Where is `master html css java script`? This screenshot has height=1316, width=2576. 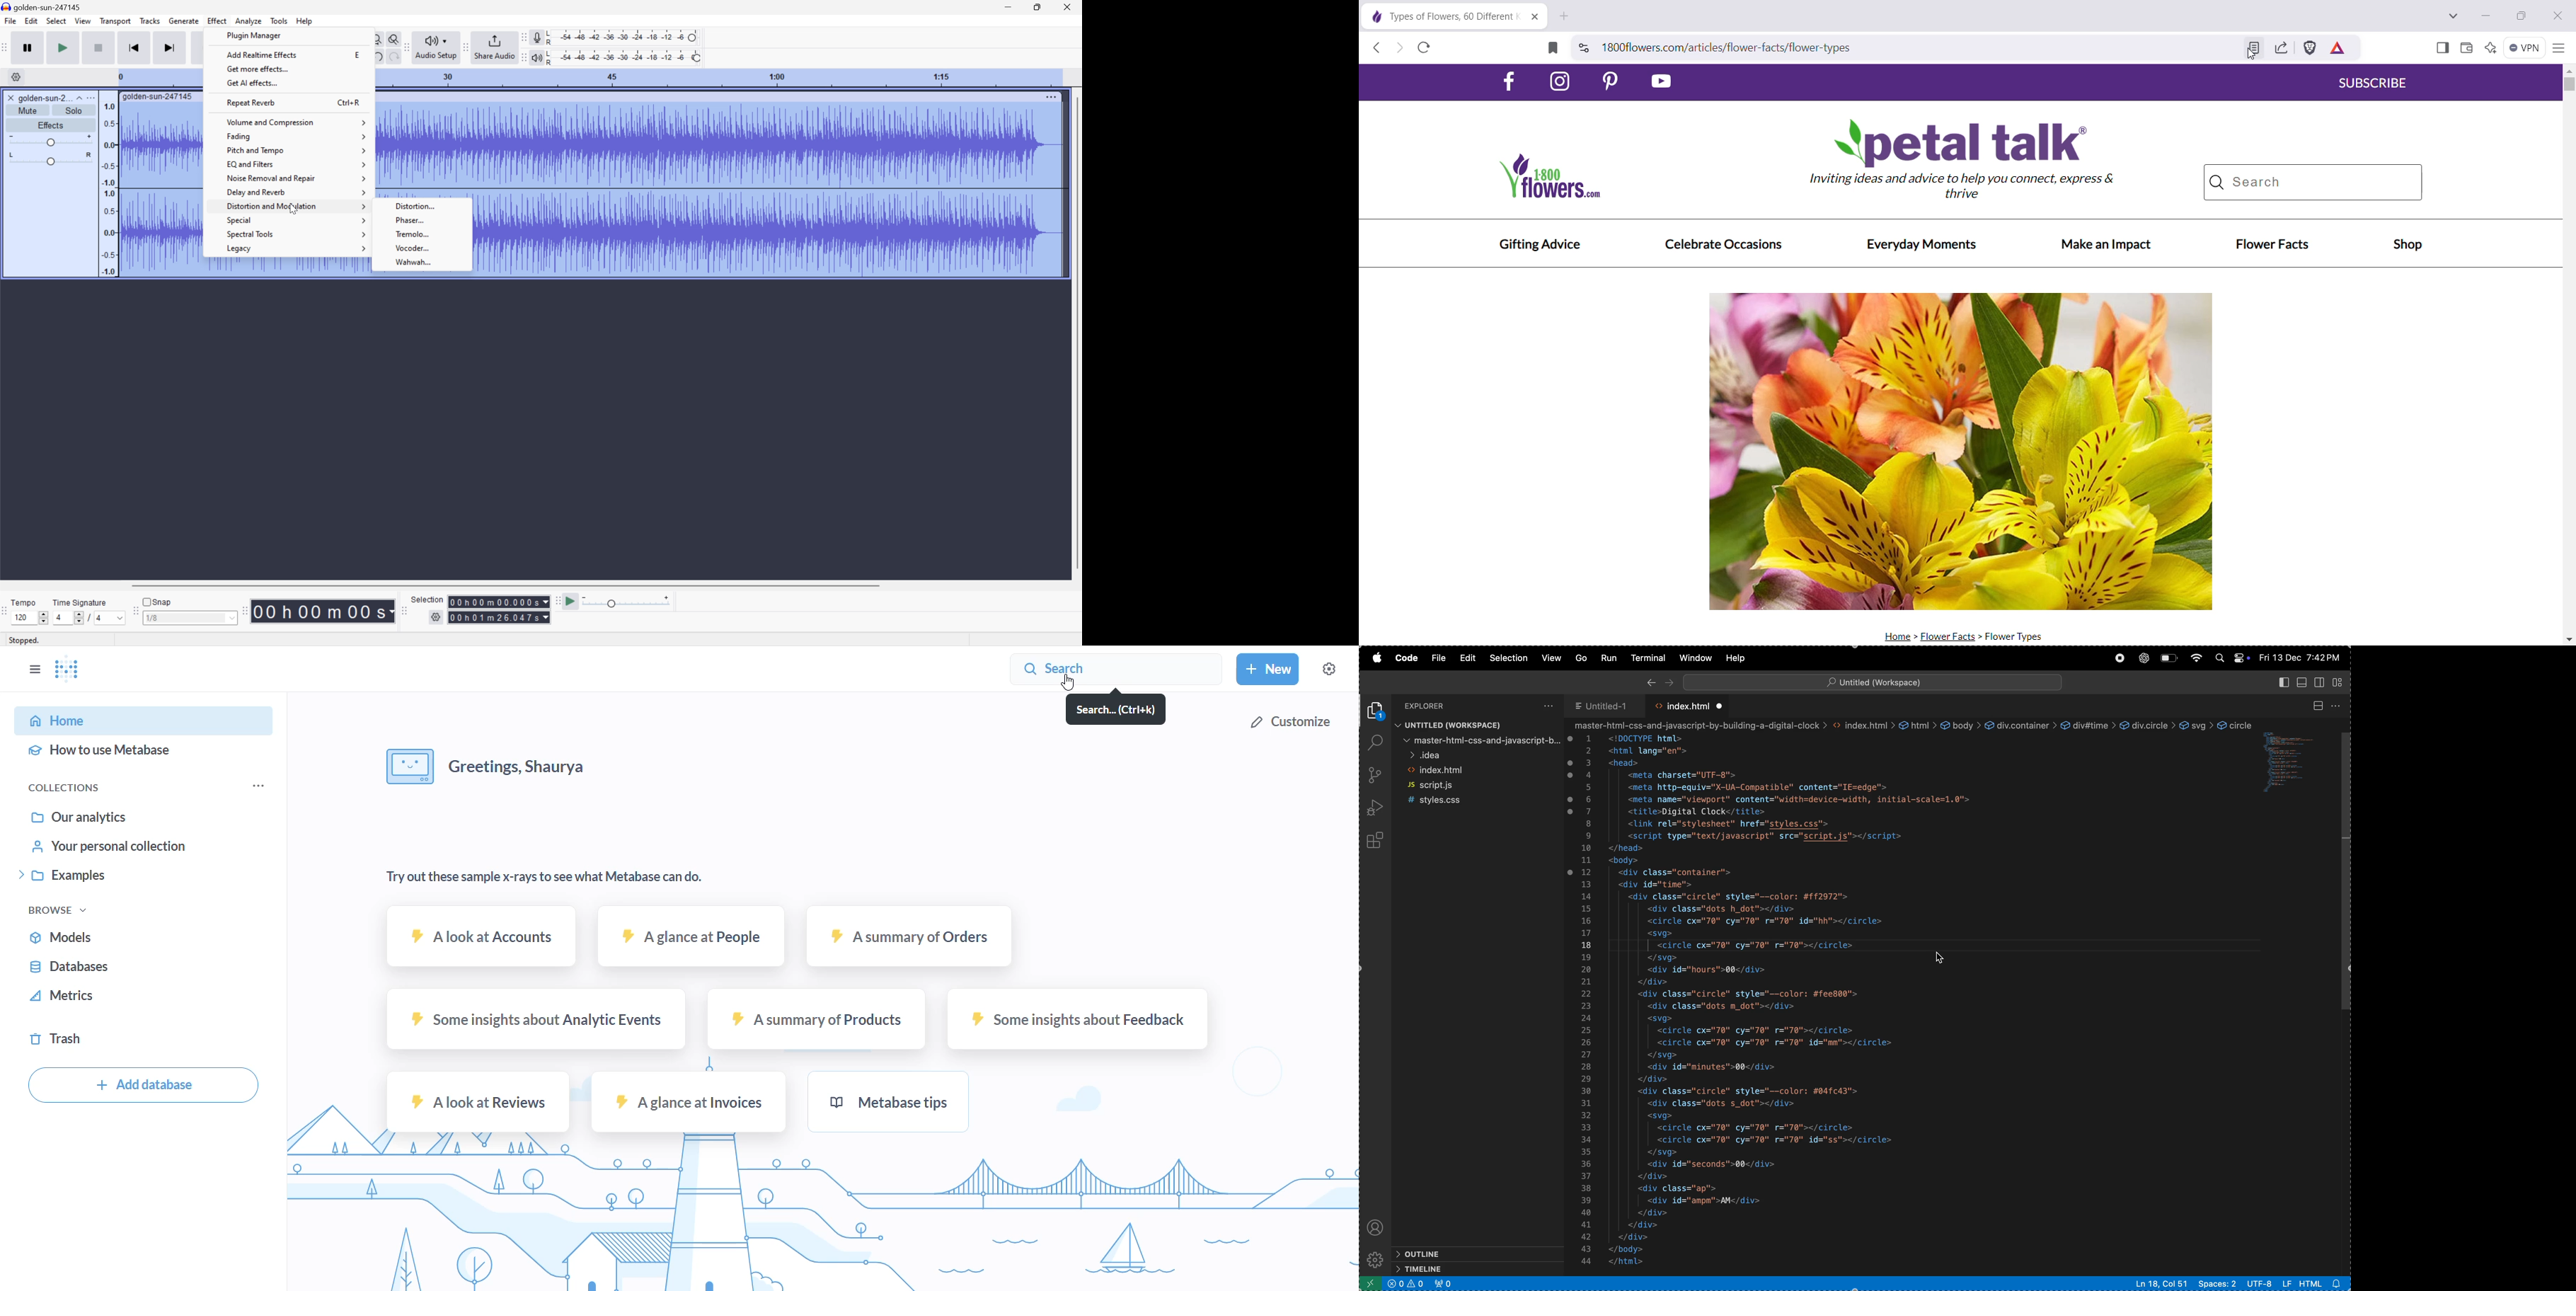
master html css java script is located at coordinates (1478, 740).